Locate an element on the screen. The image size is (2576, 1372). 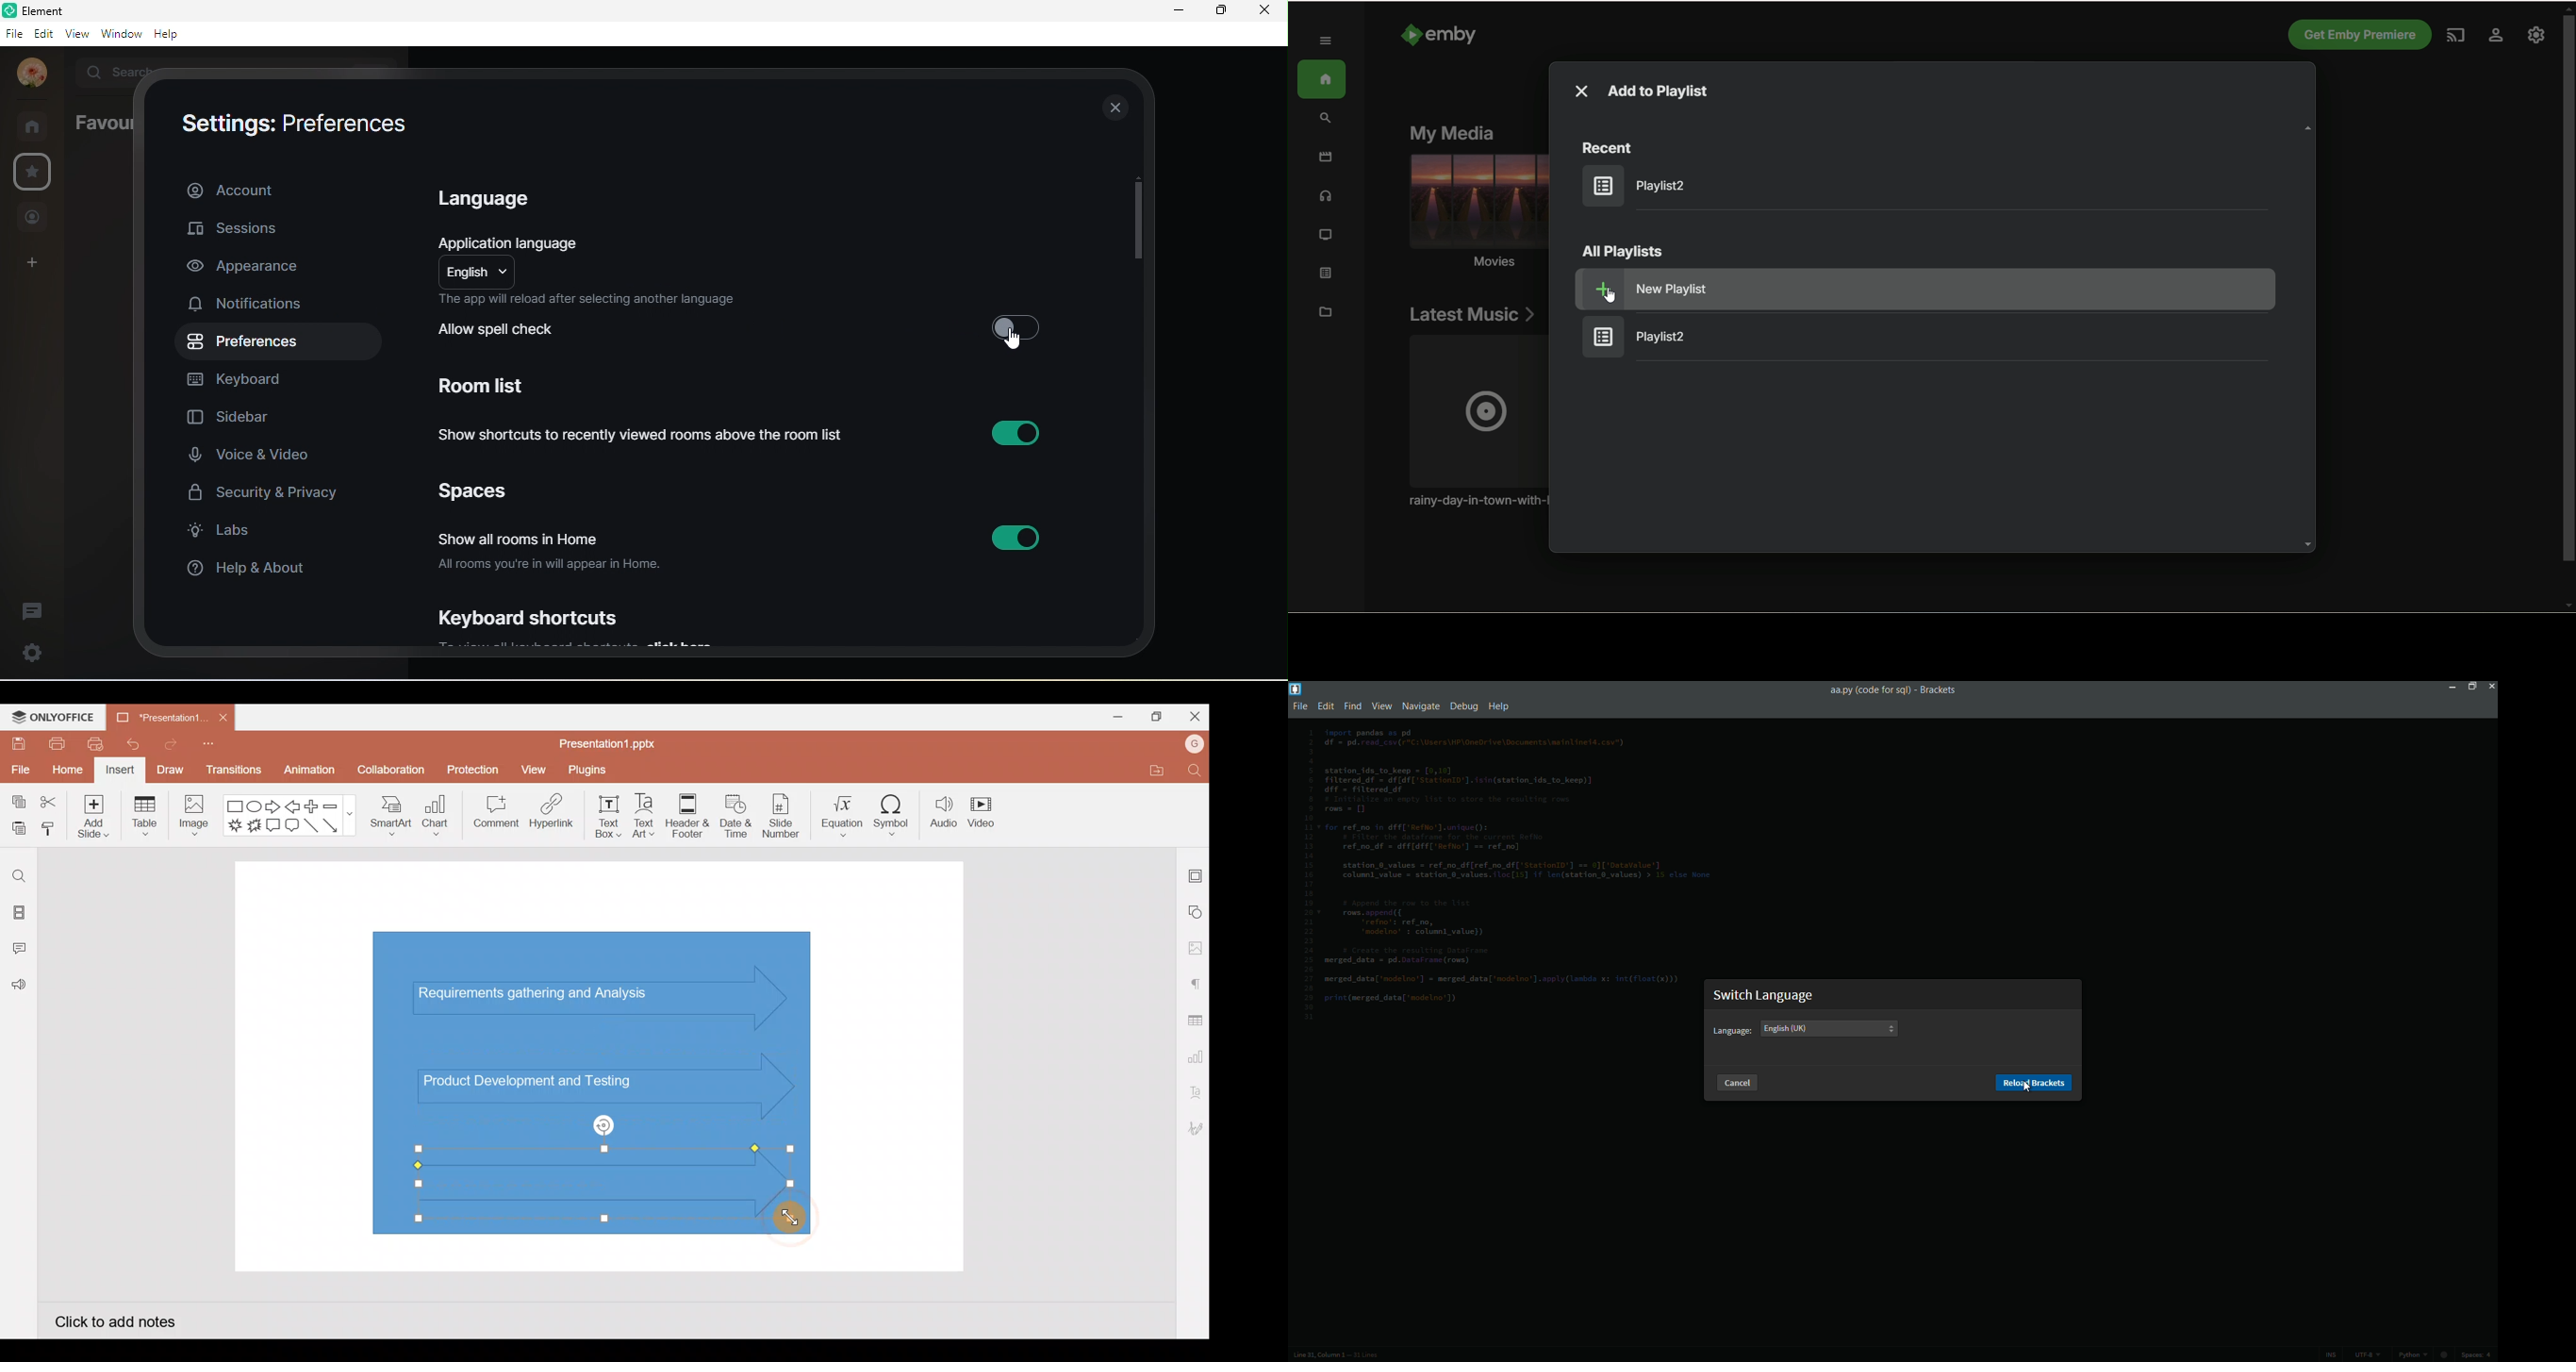
Find is located at coordinates (1196, 770).